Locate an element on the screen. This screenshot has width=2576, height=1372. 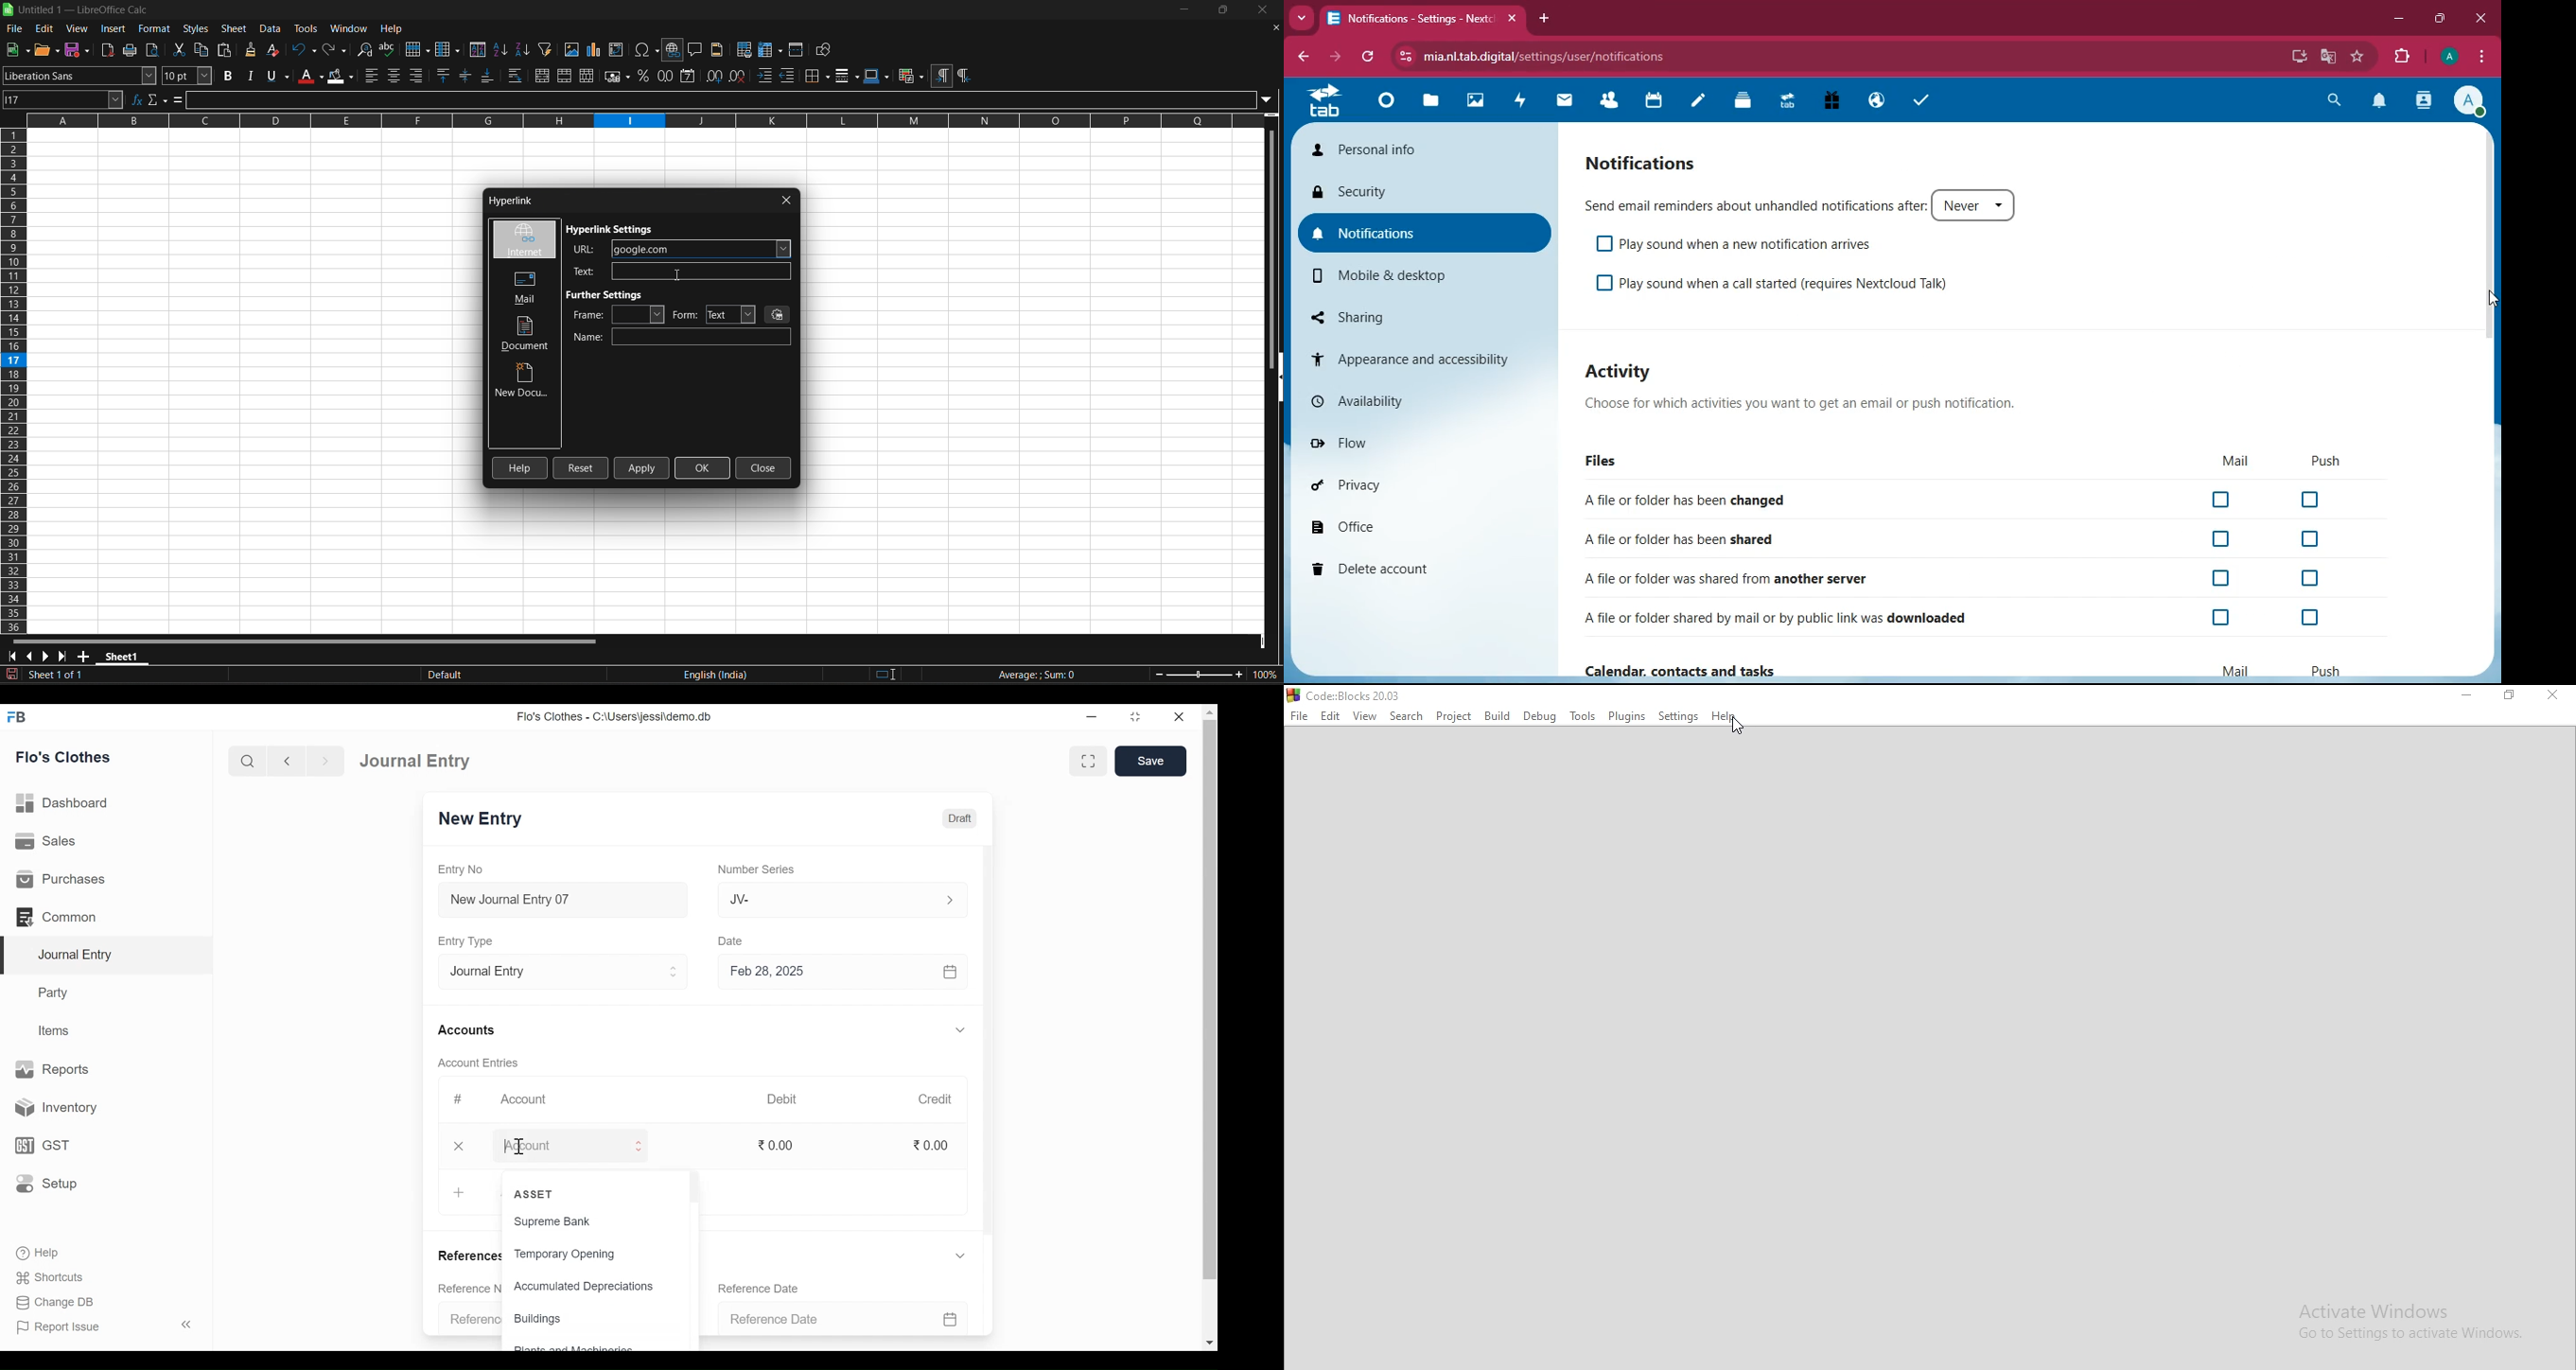
increase indent is located at coordinates (765, 77).